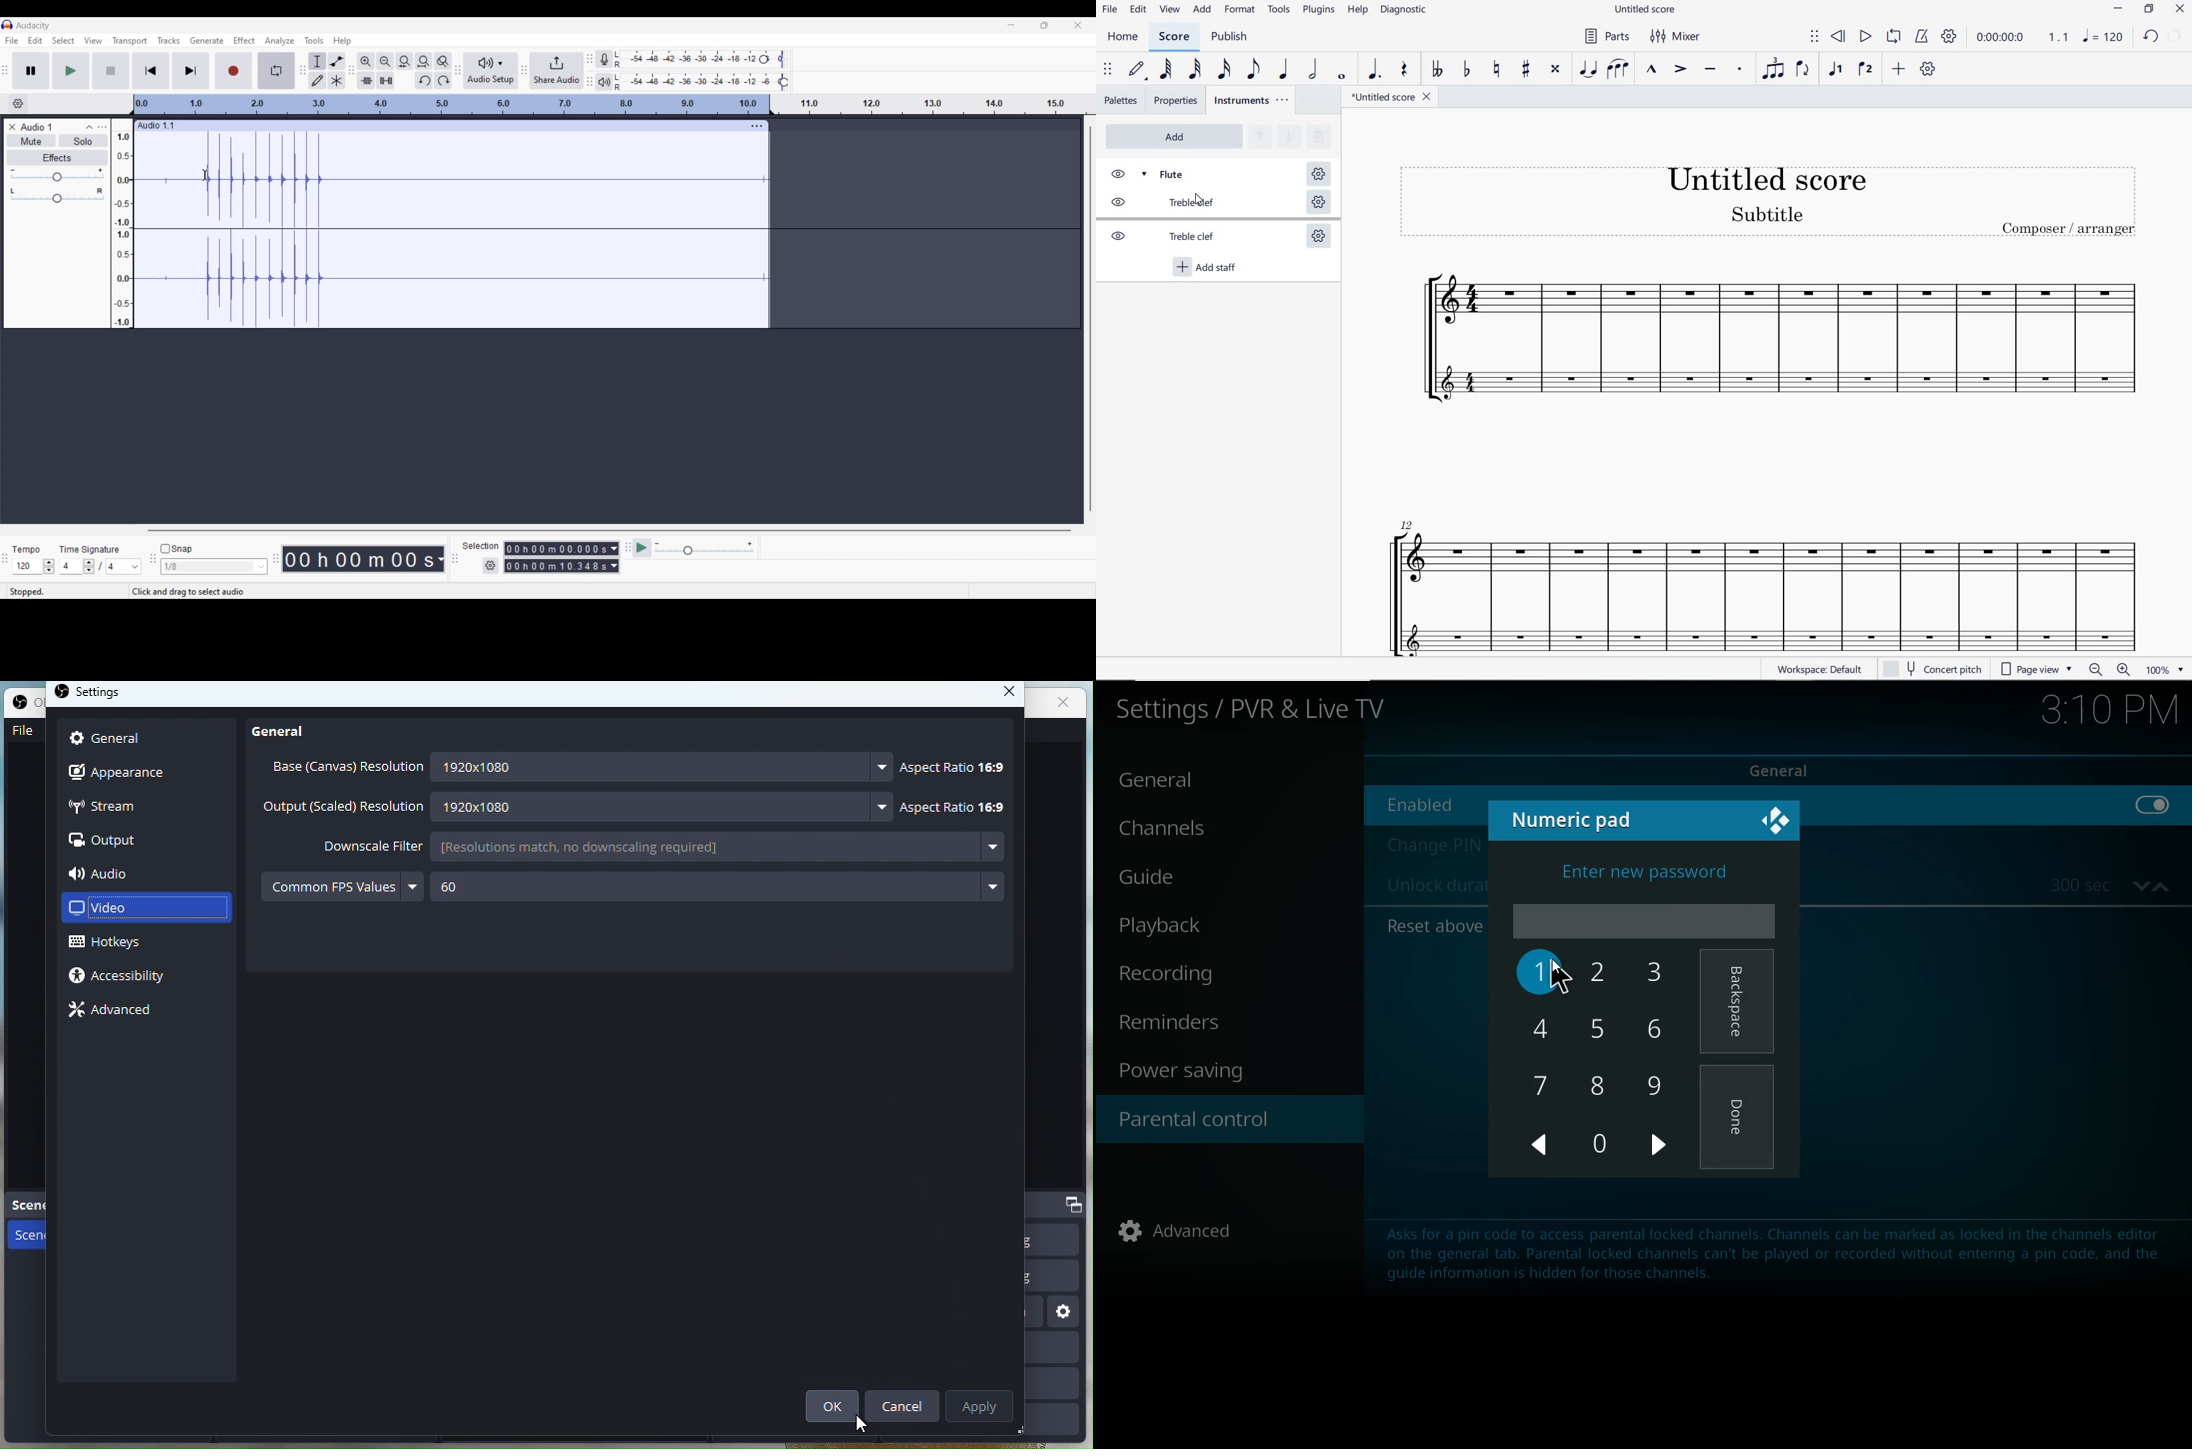 The height and width of the screenshot is (1456, 2212). I want to click on Accessibility, so click(128, 979).